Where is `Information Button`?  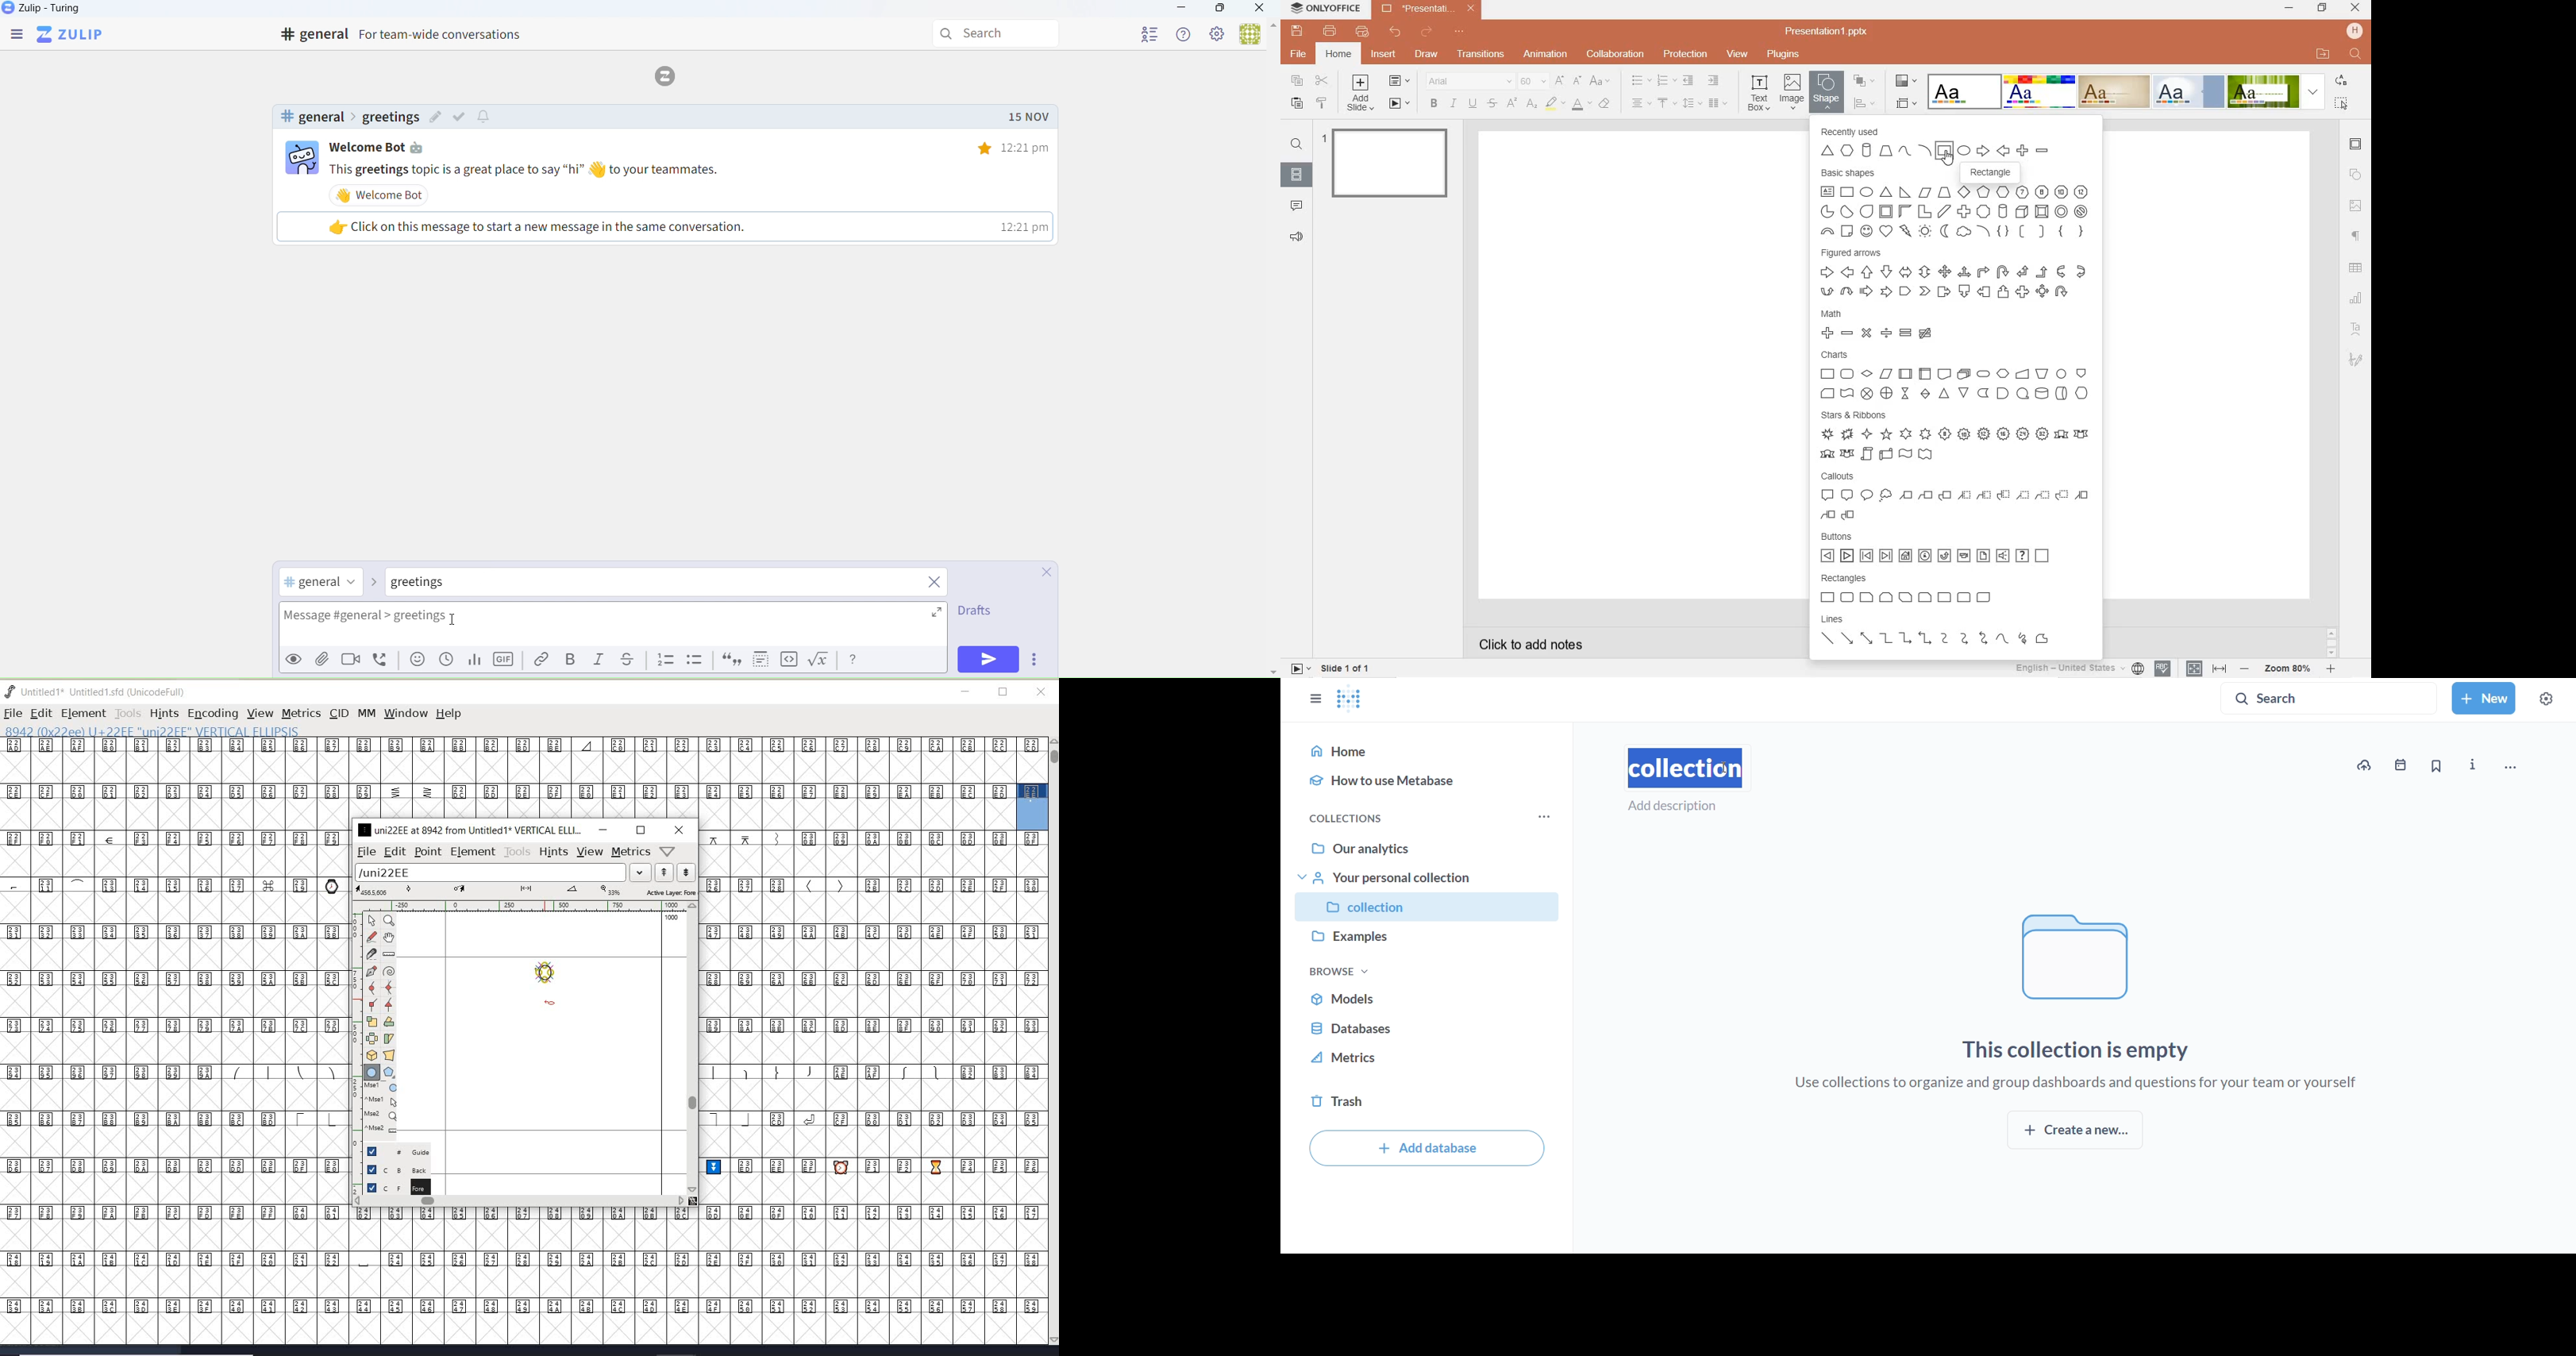 Information Button is located at coordinates (1925, 556).